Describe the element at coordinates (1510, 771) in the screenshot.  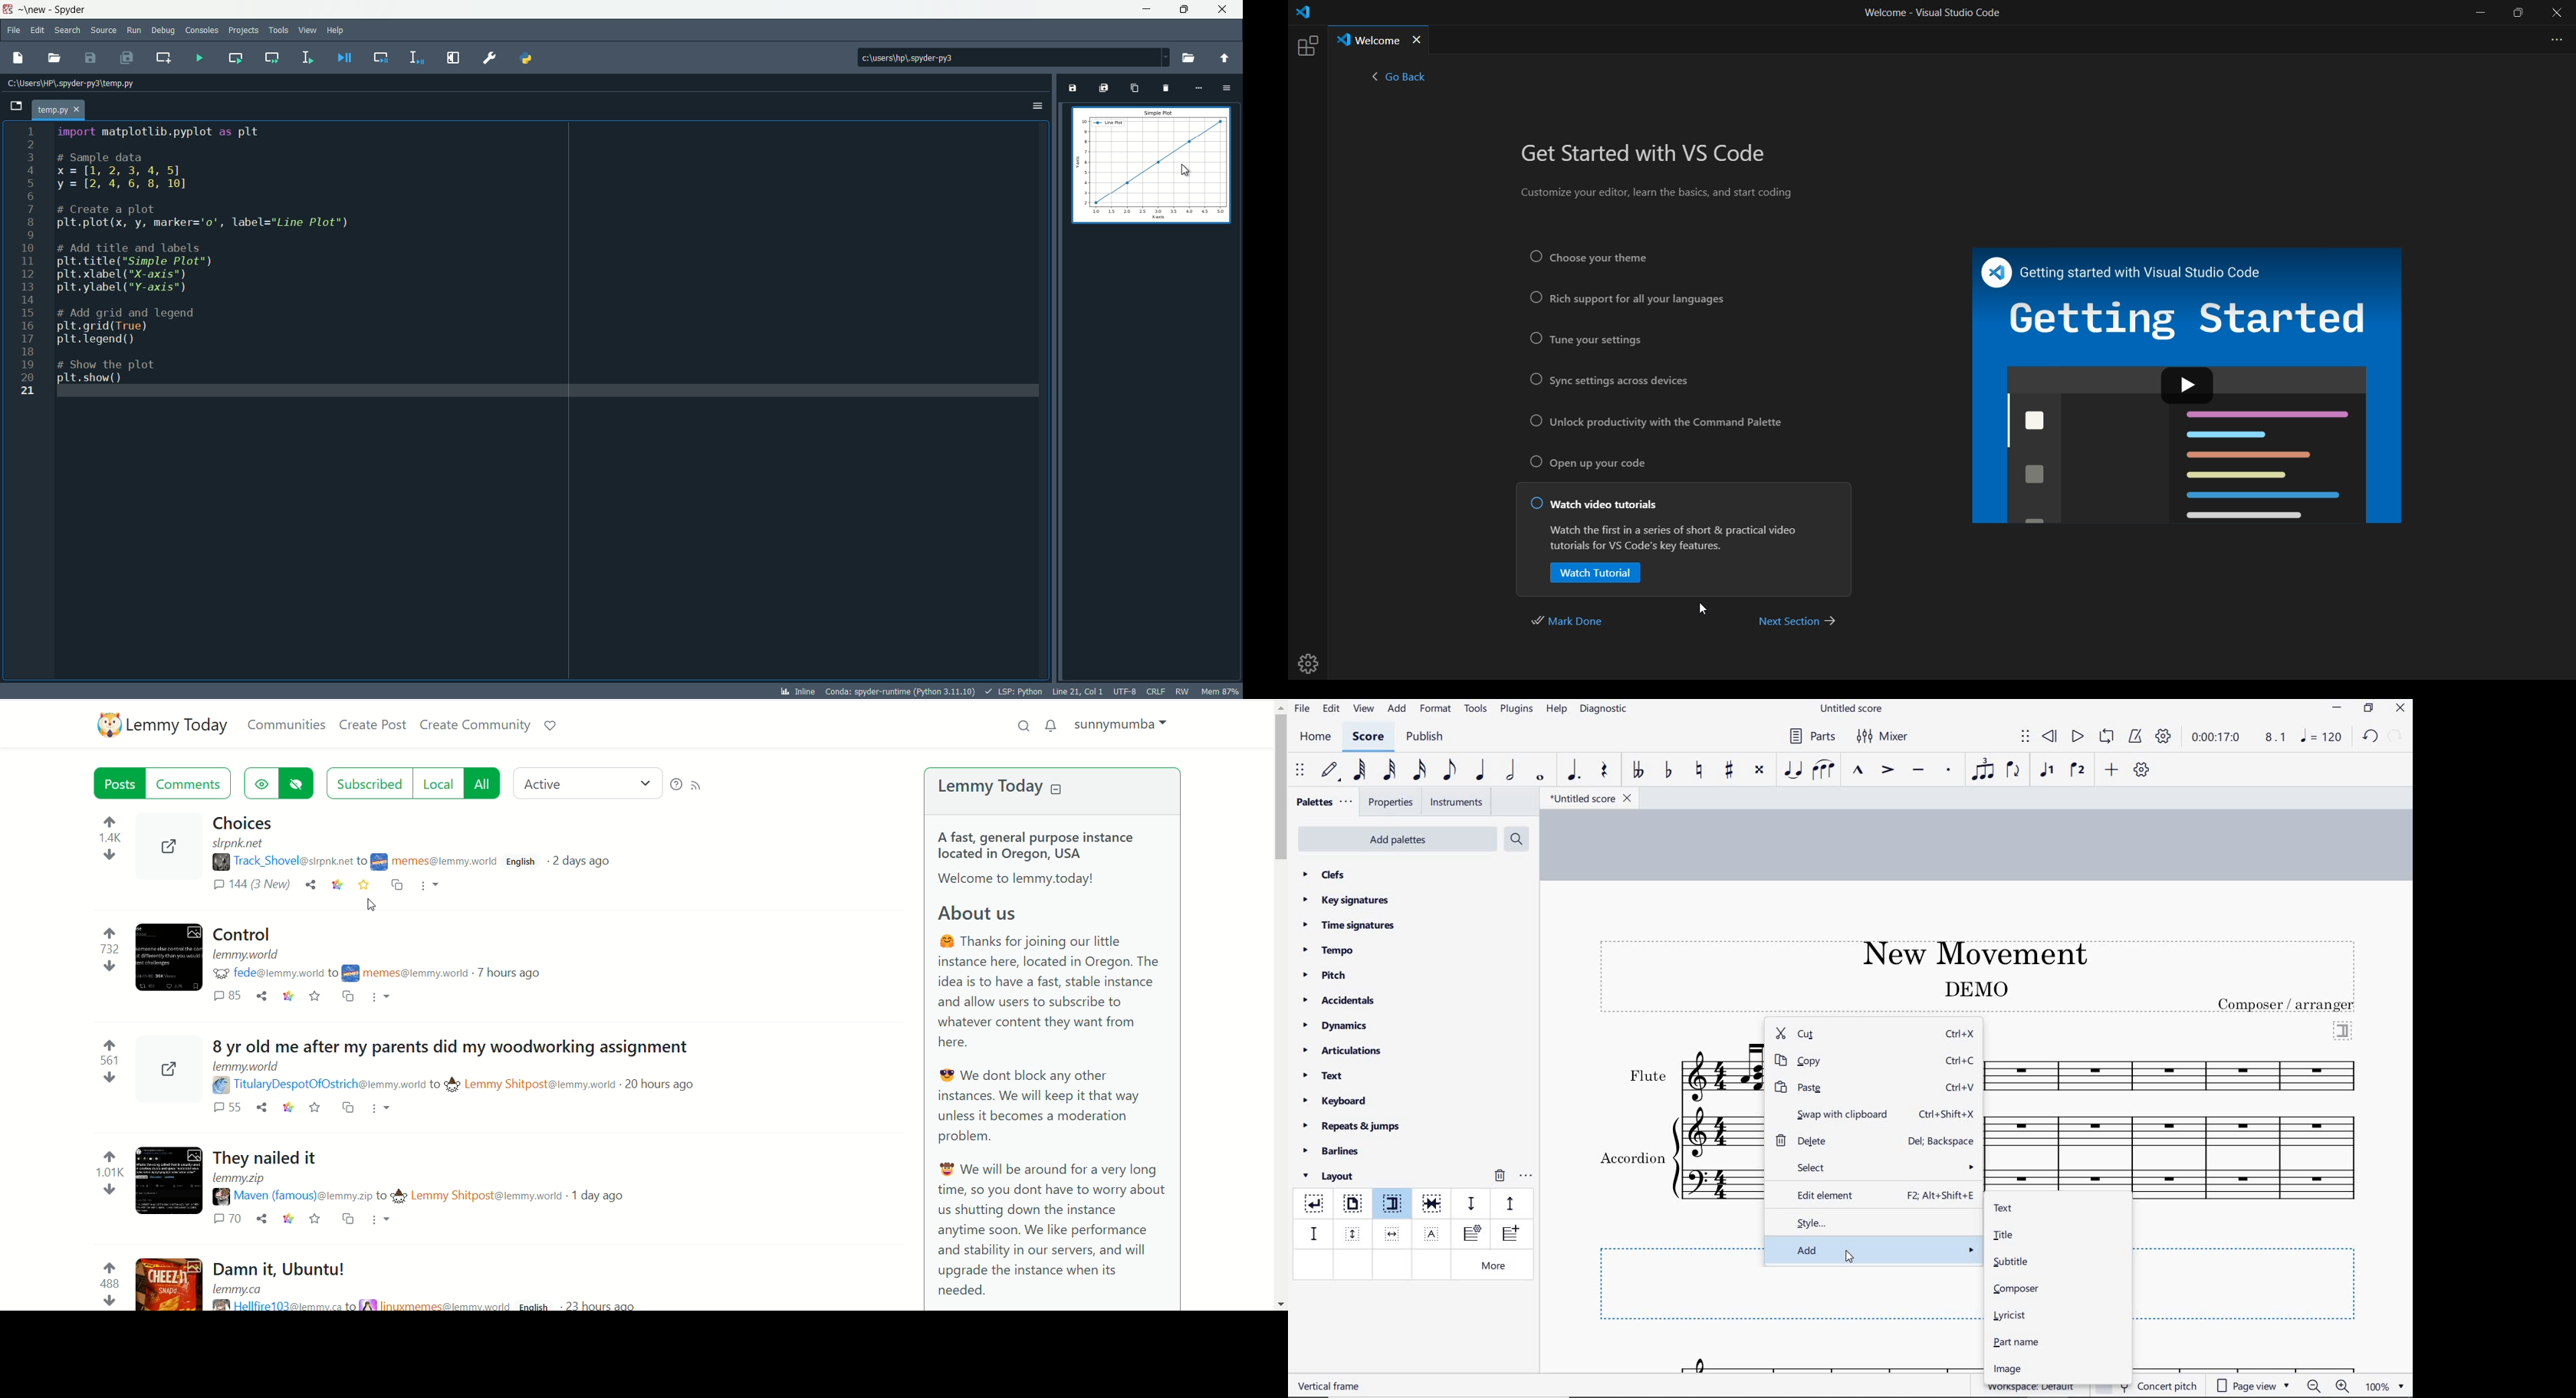
I see `half note` at that location.